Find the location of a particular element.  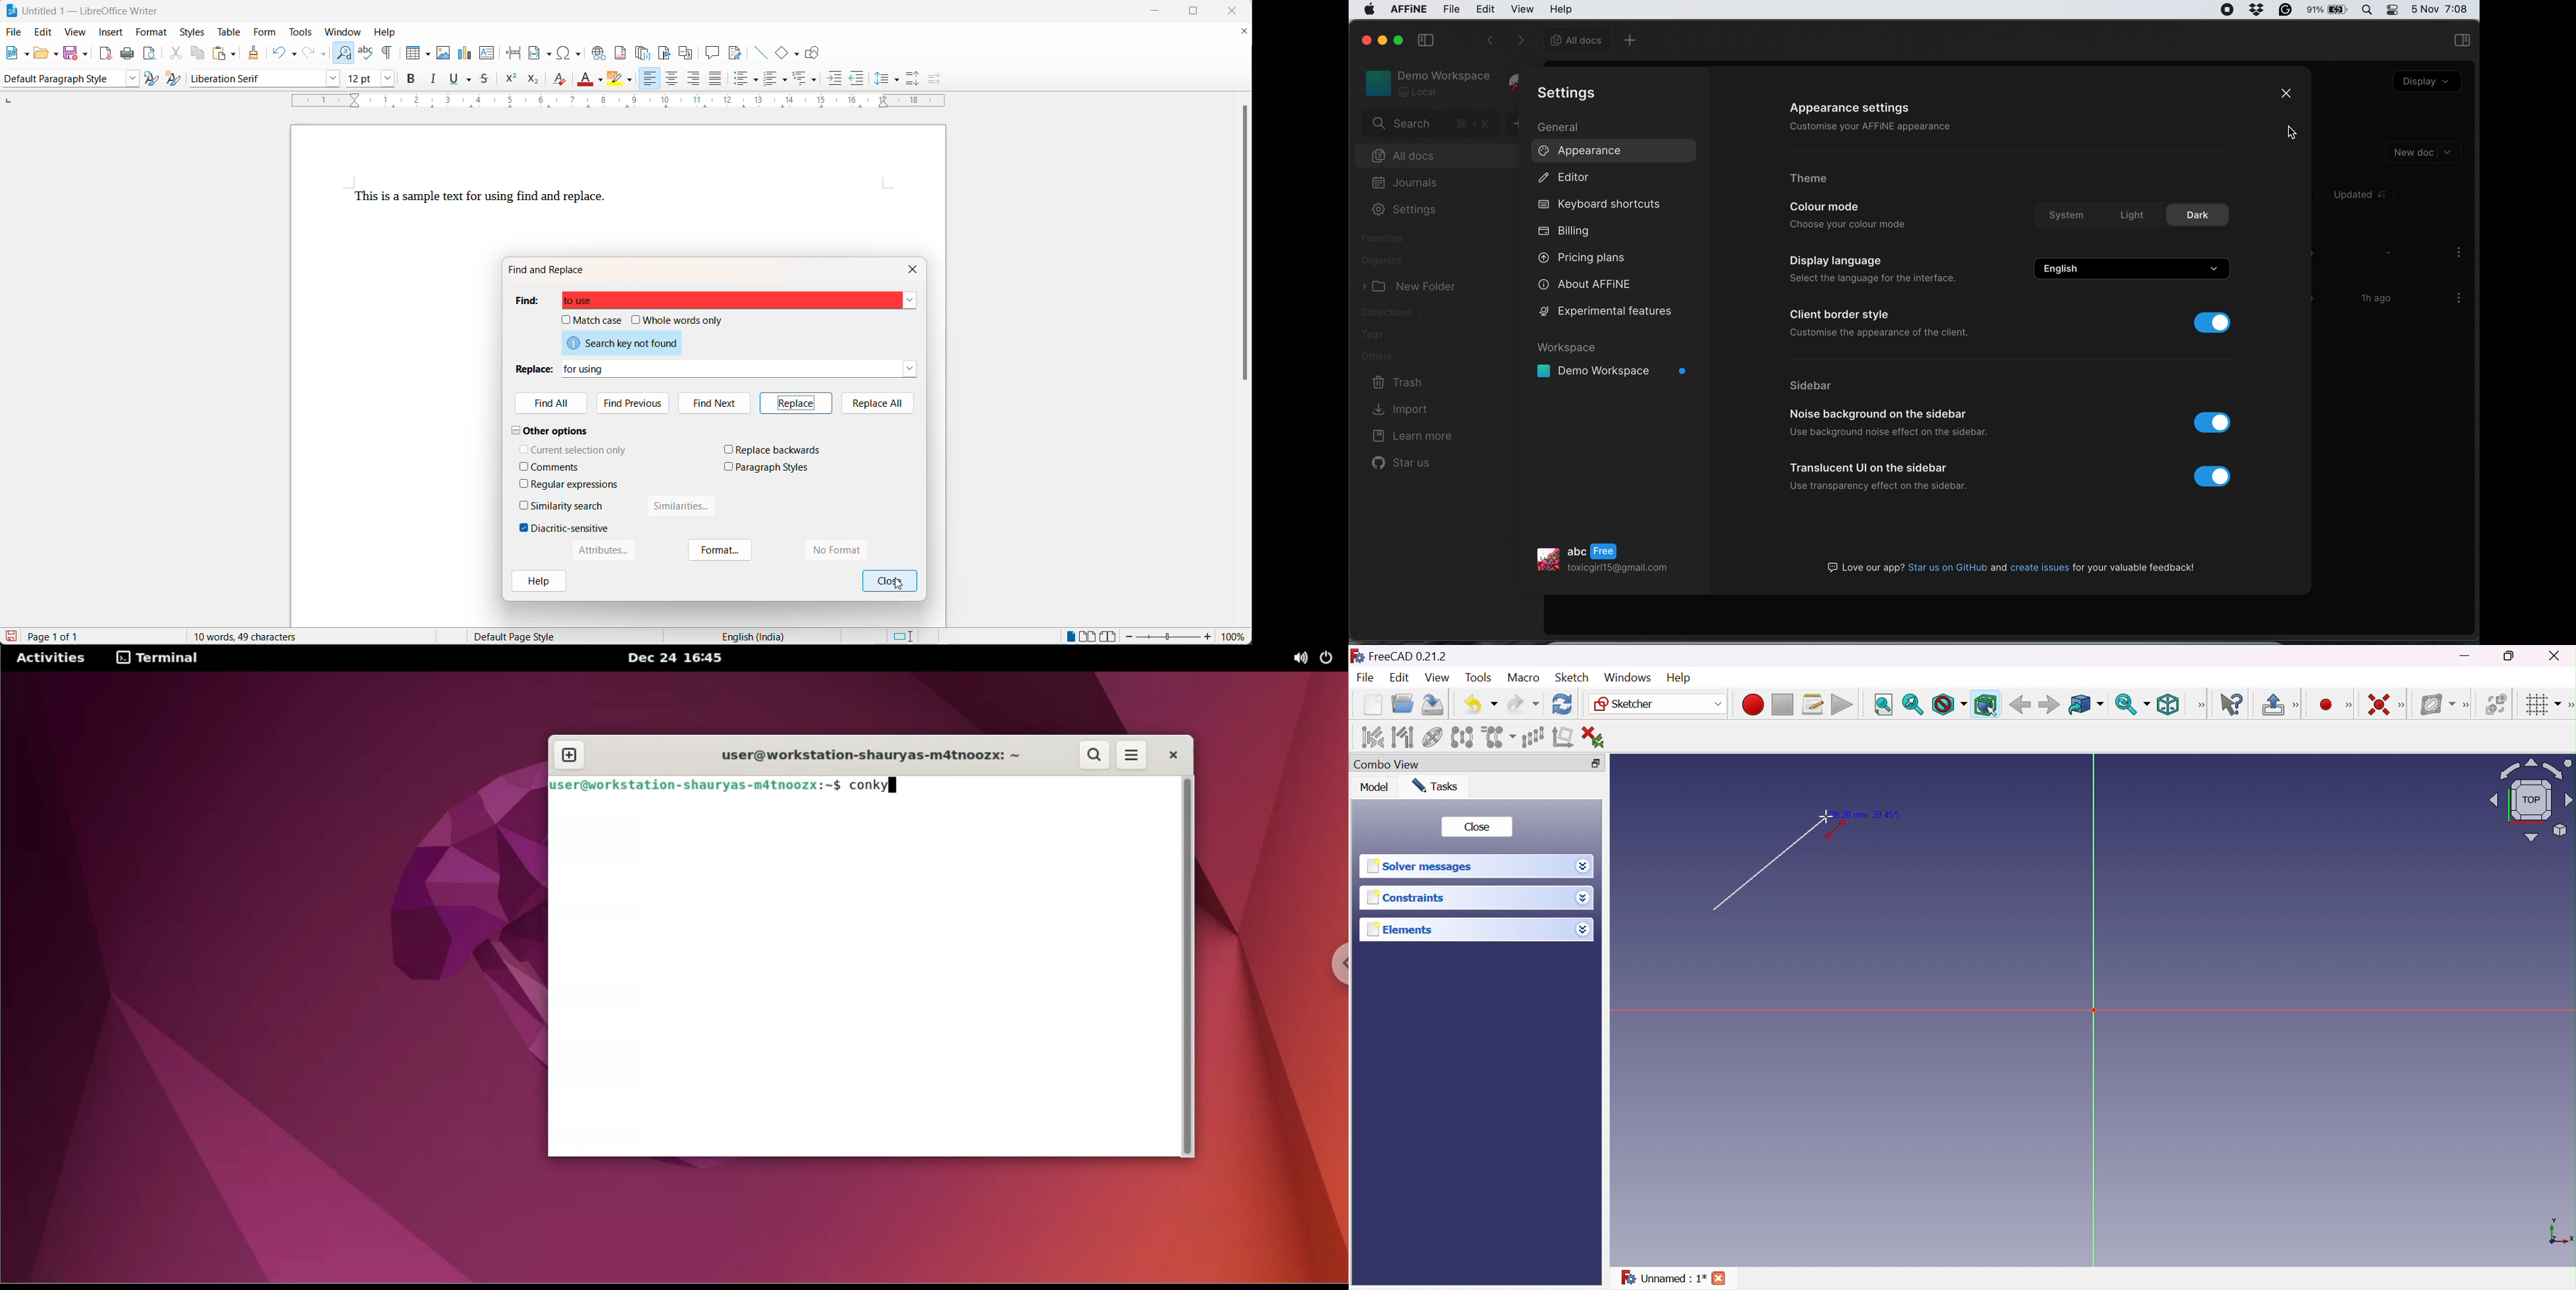

Macros... is located at coordinates (1813, 705).